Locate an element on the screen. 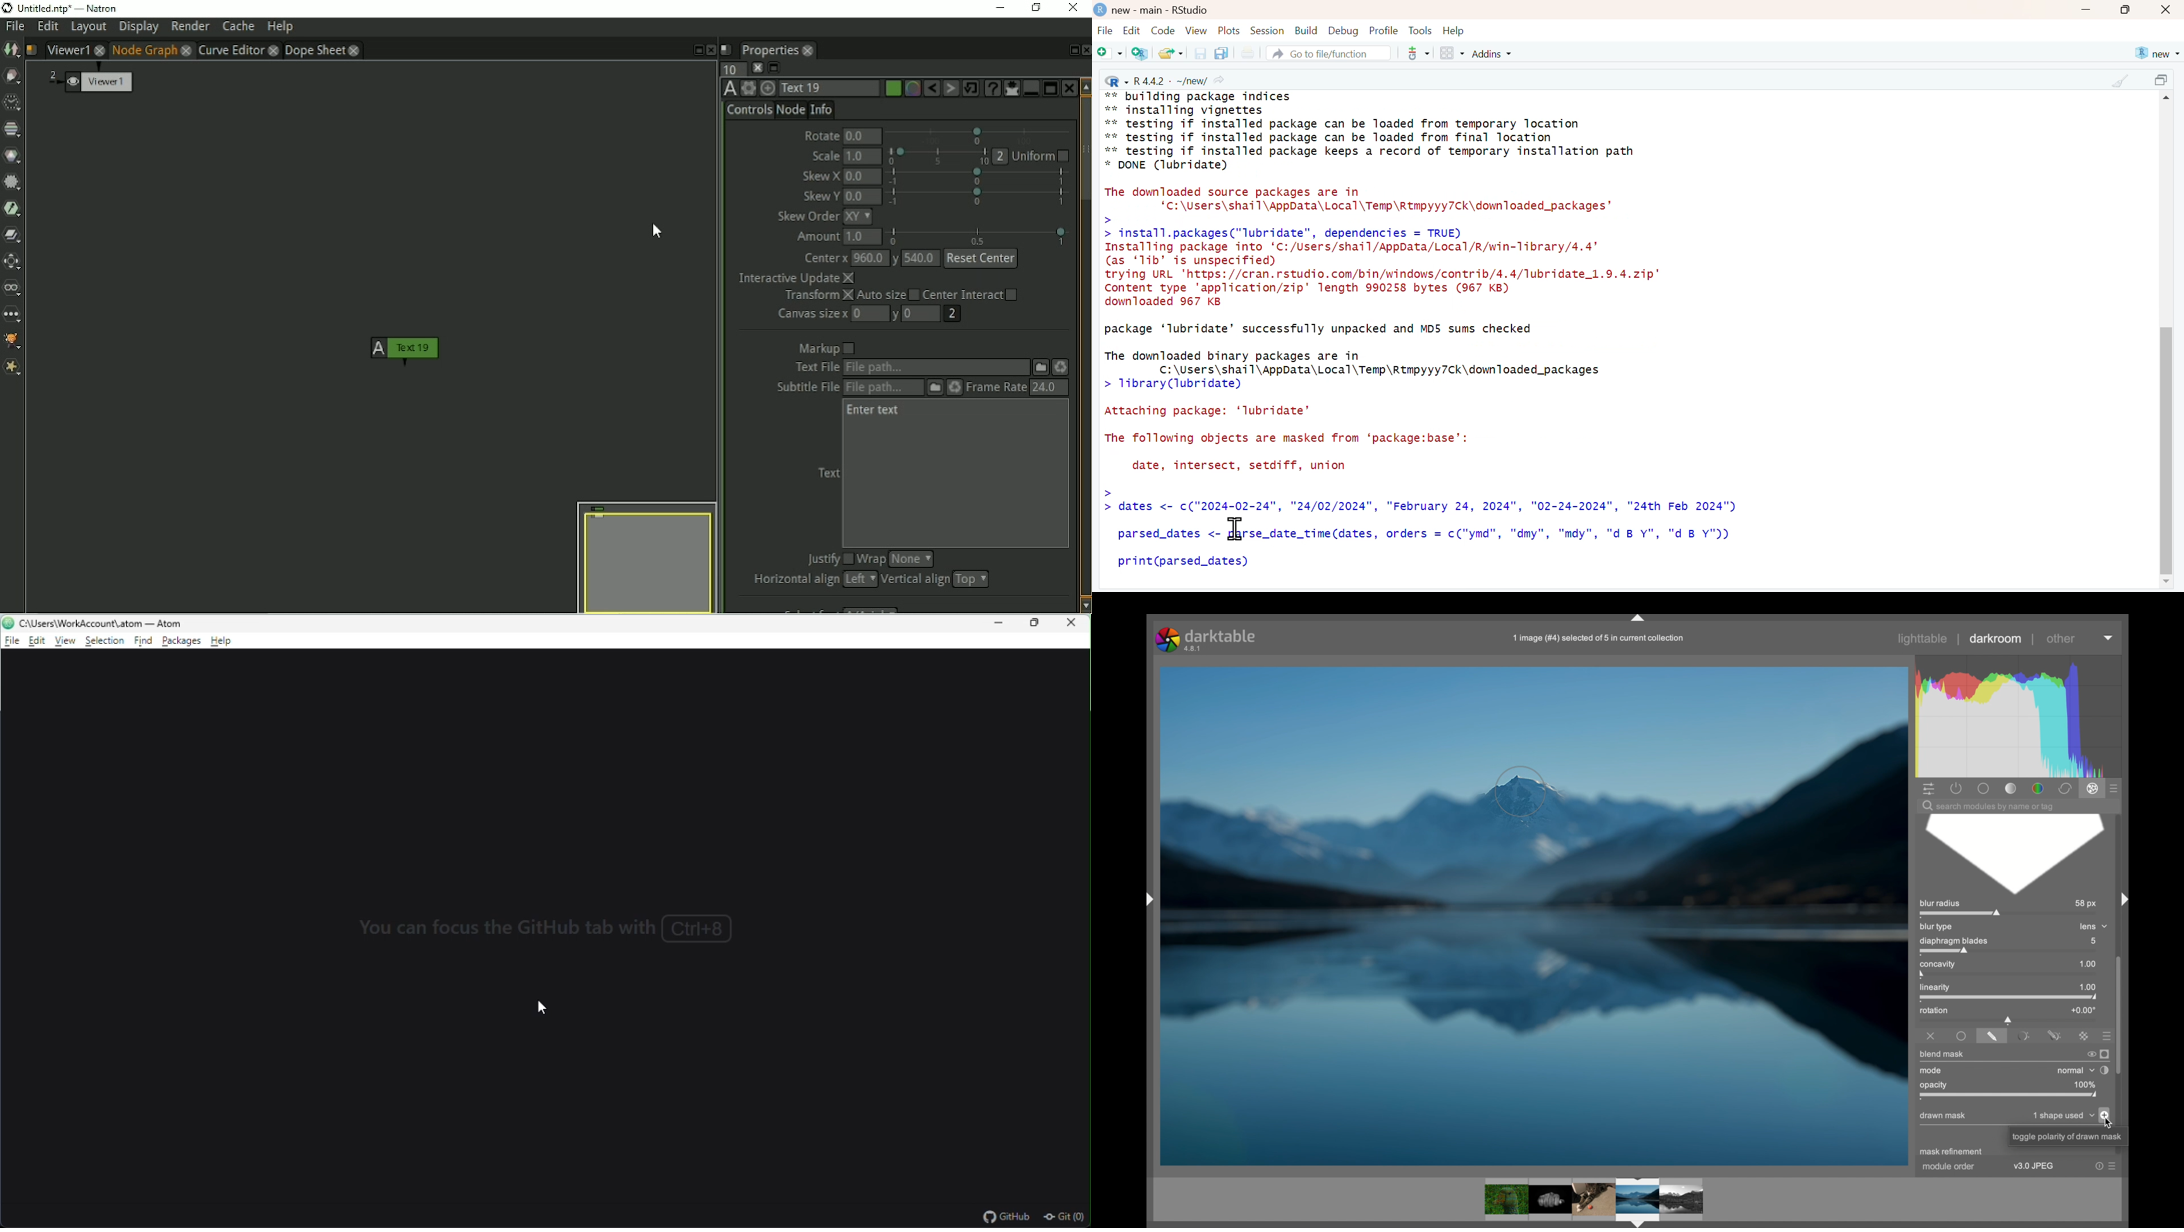 This screenshot has height=1232, width=2184. lighttable is located at coordinates (1924, 639).